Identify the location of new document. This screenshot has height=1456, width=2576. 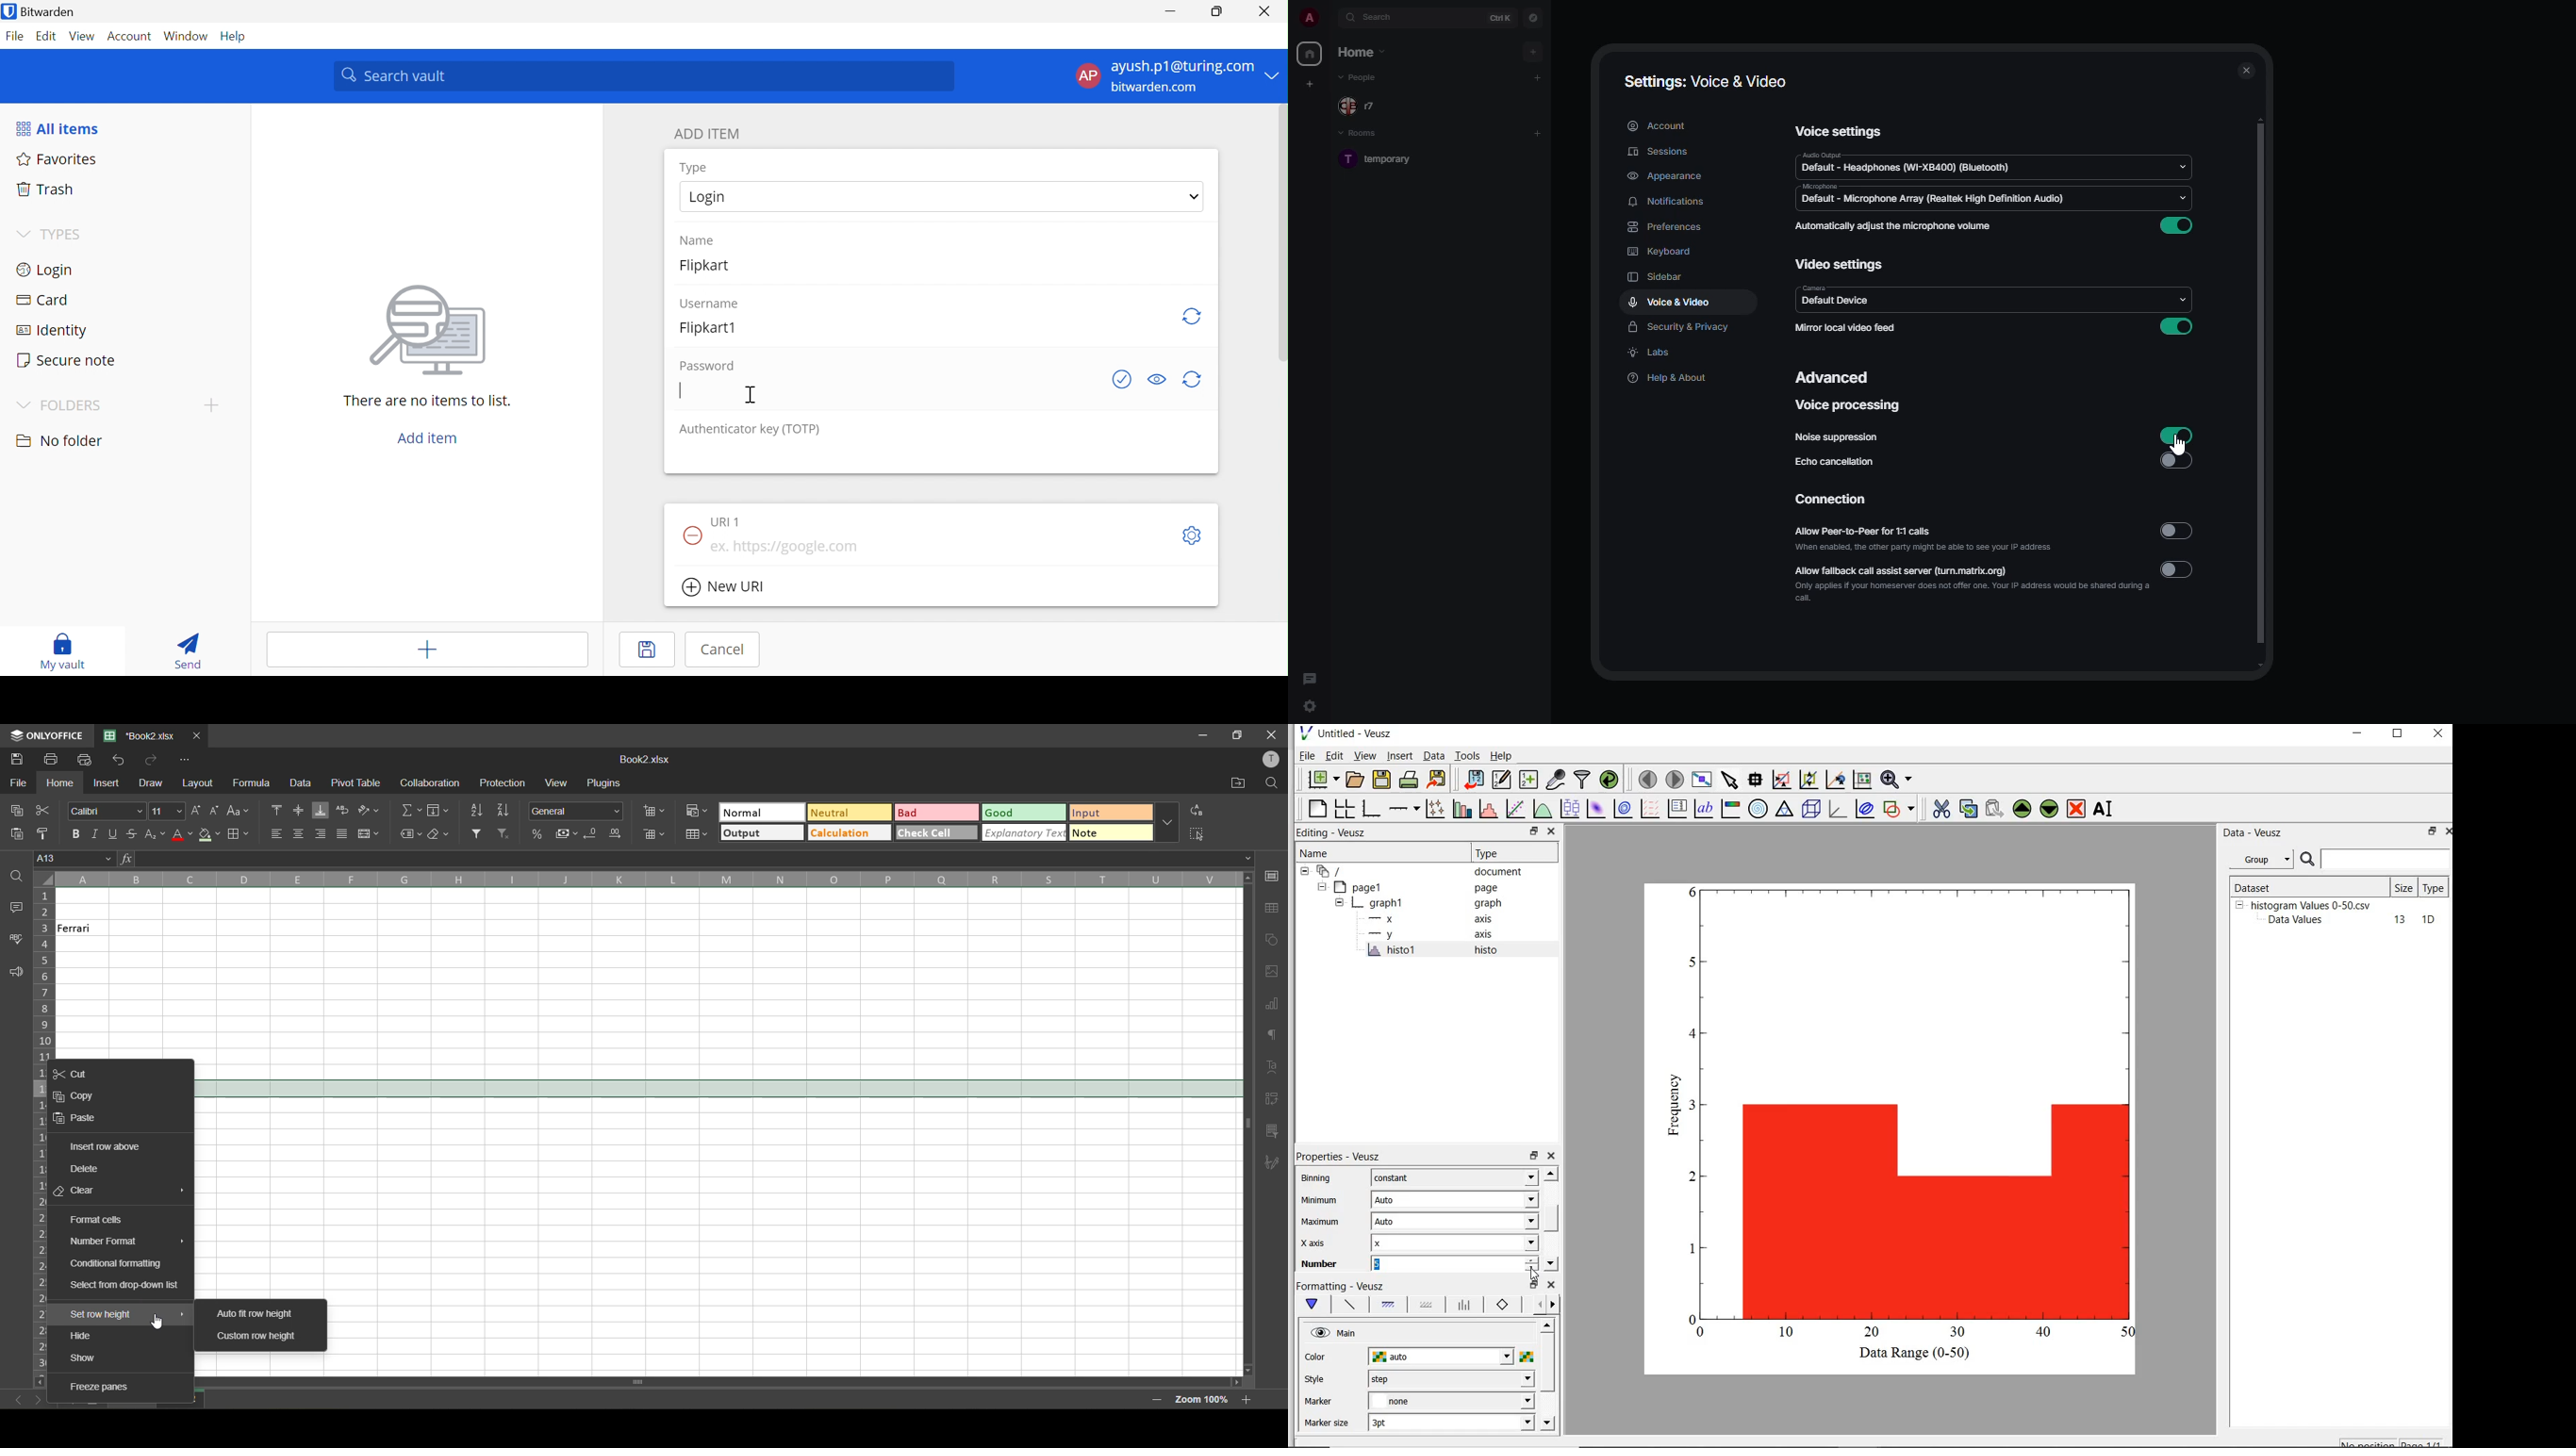
(1322, 779).